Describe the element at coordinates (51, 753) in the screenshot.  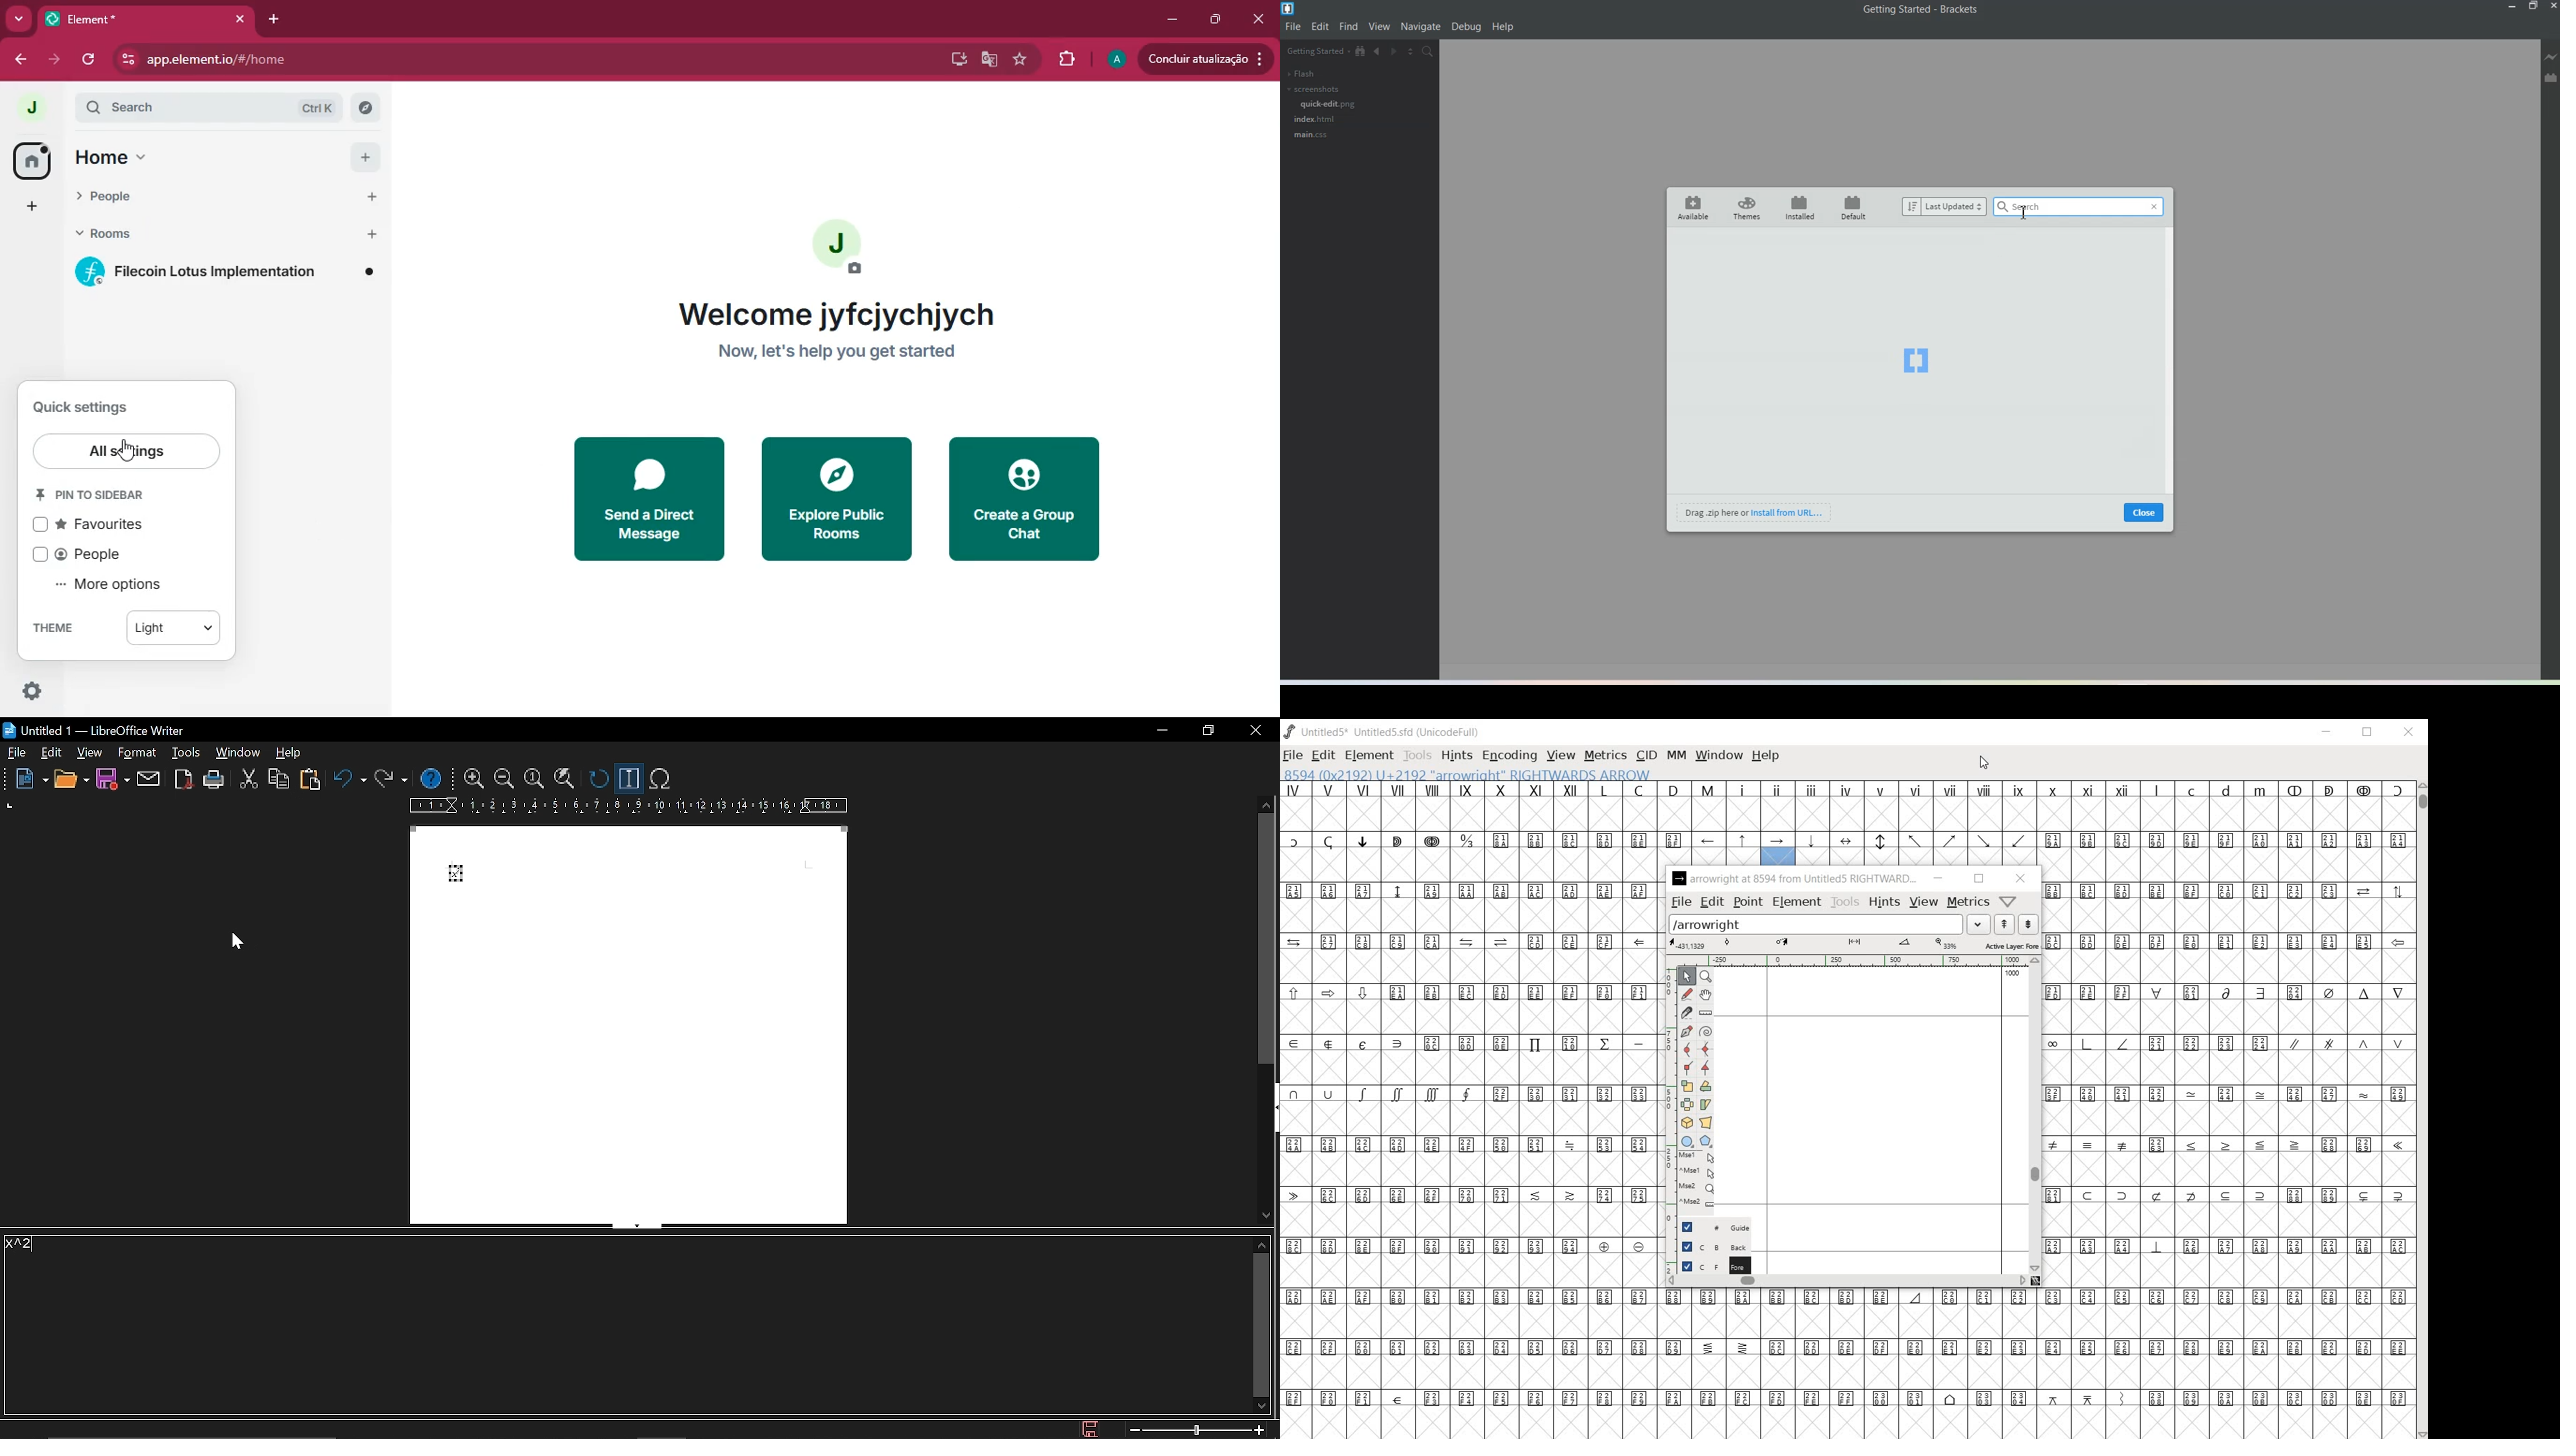
I see `edit` at that location.